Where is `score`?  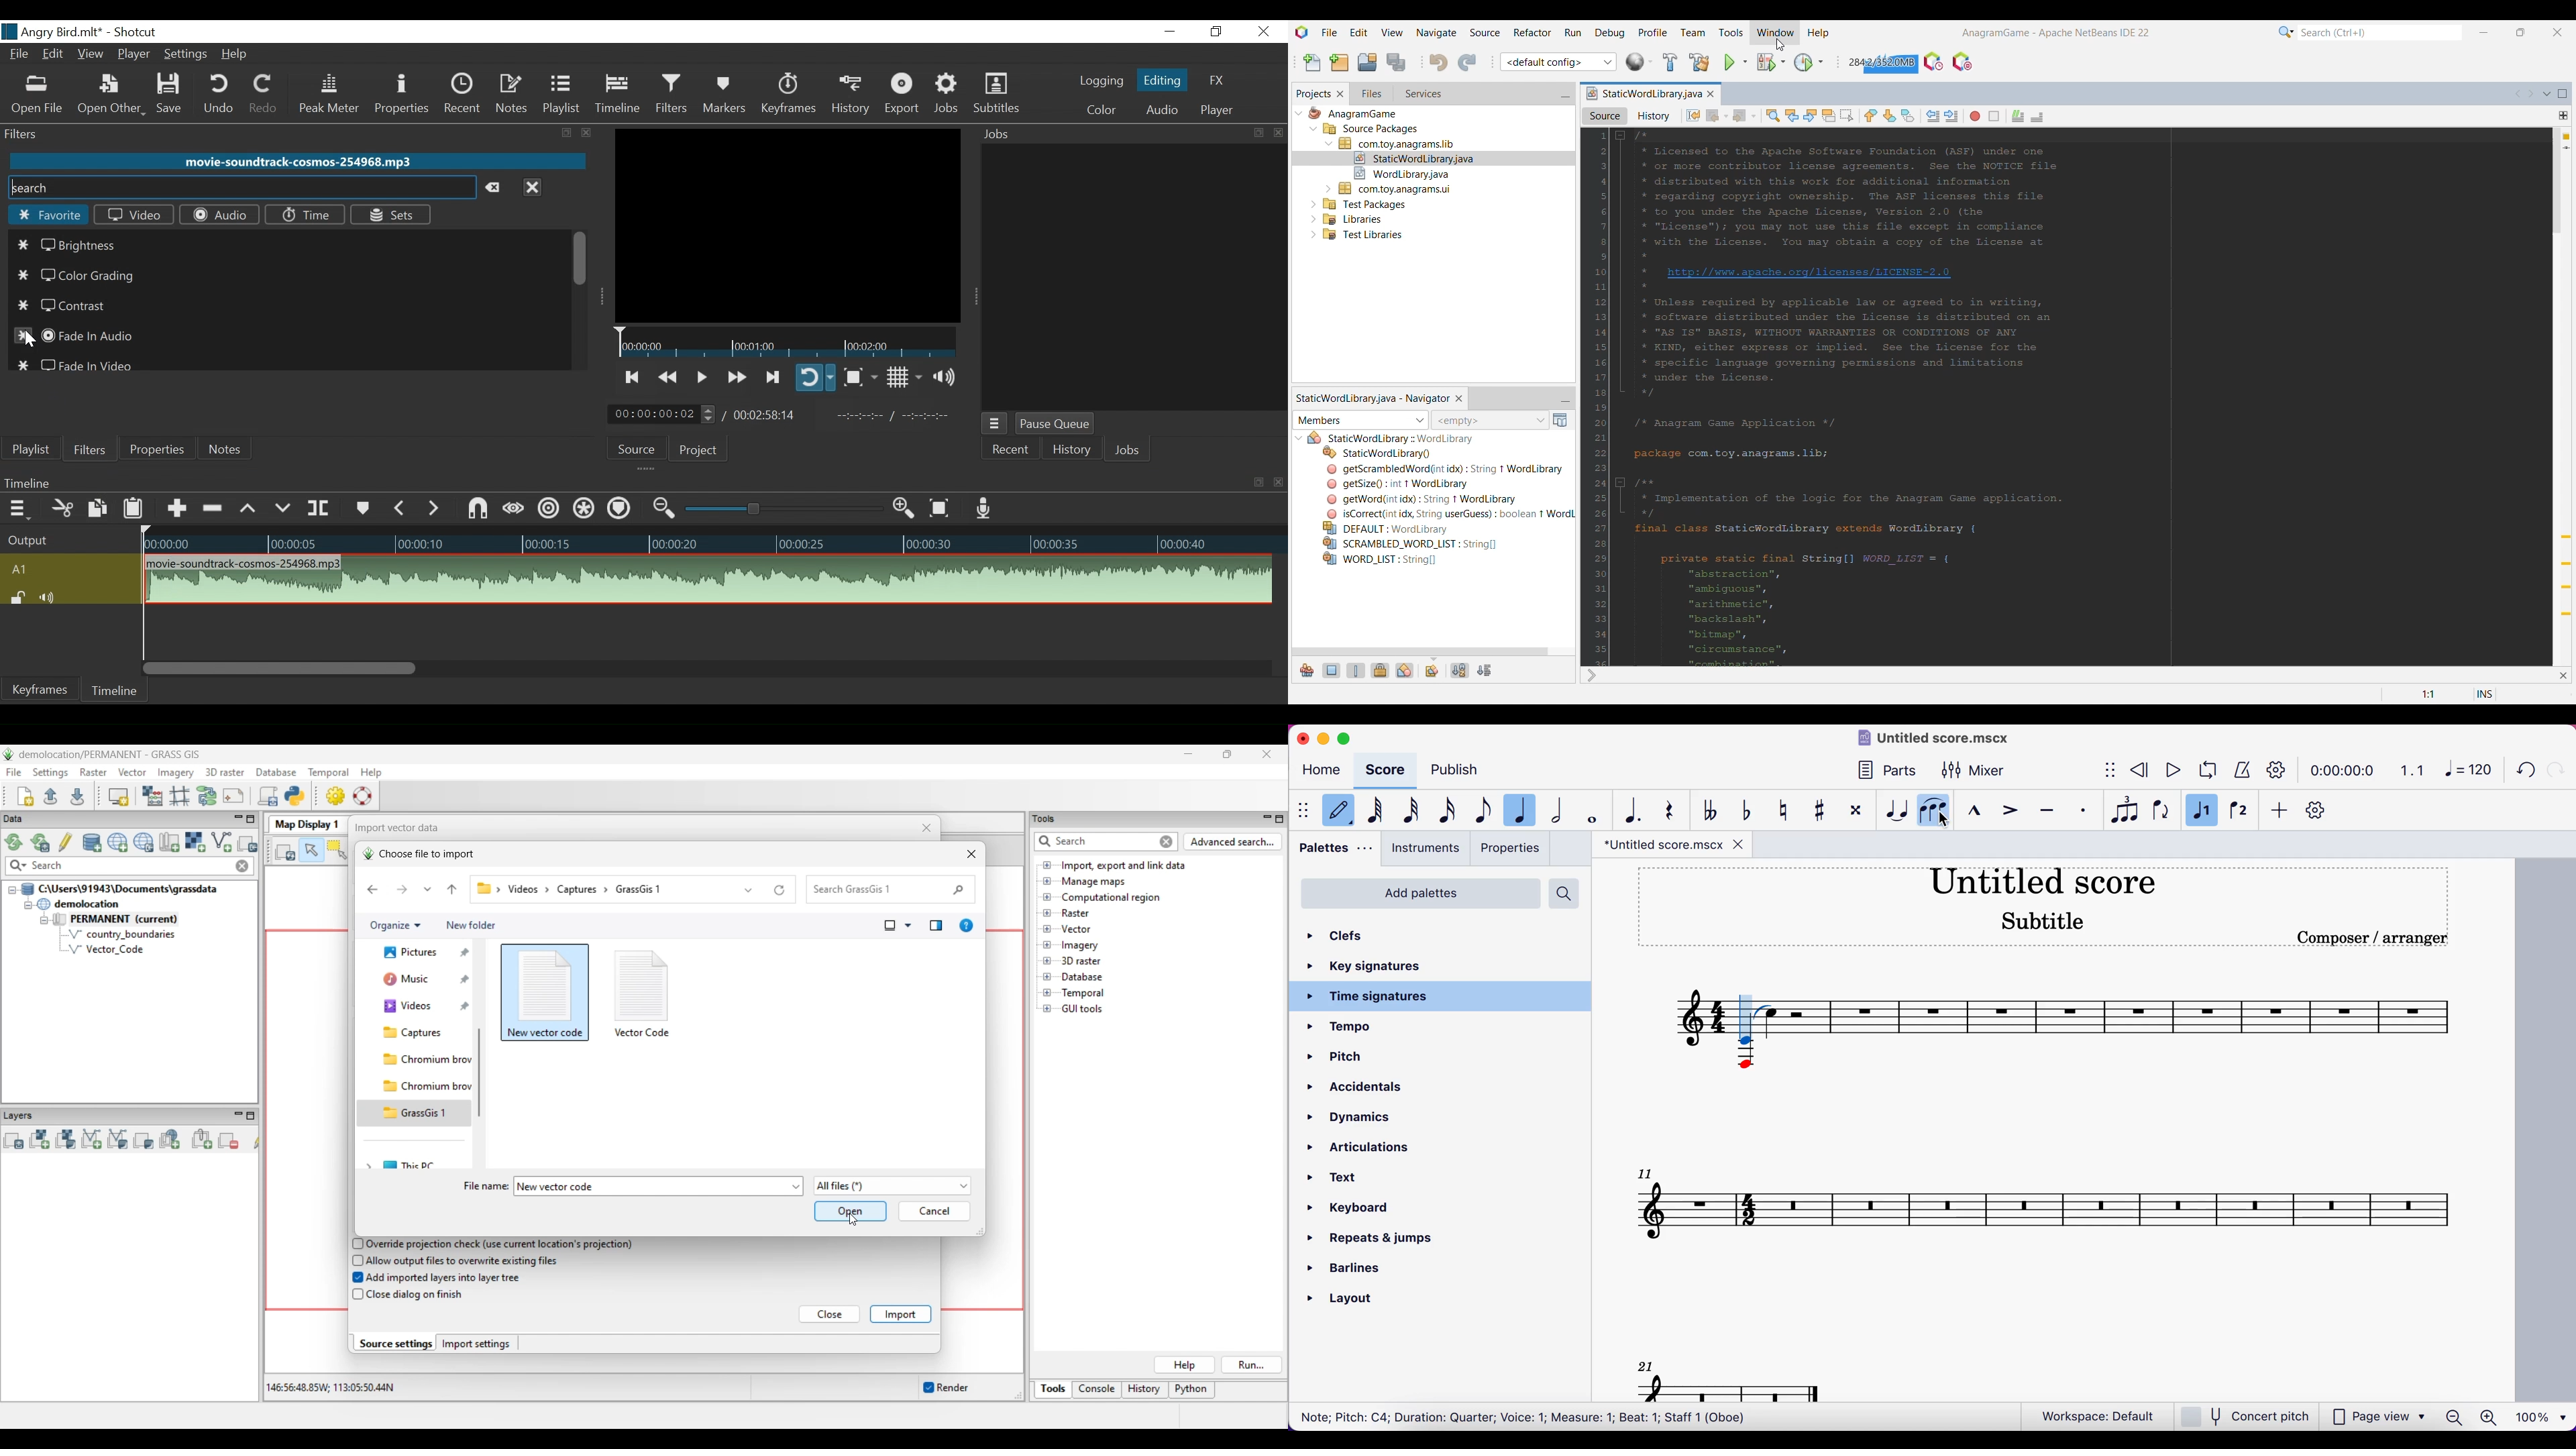 score is located at coordinates (1388, 771).